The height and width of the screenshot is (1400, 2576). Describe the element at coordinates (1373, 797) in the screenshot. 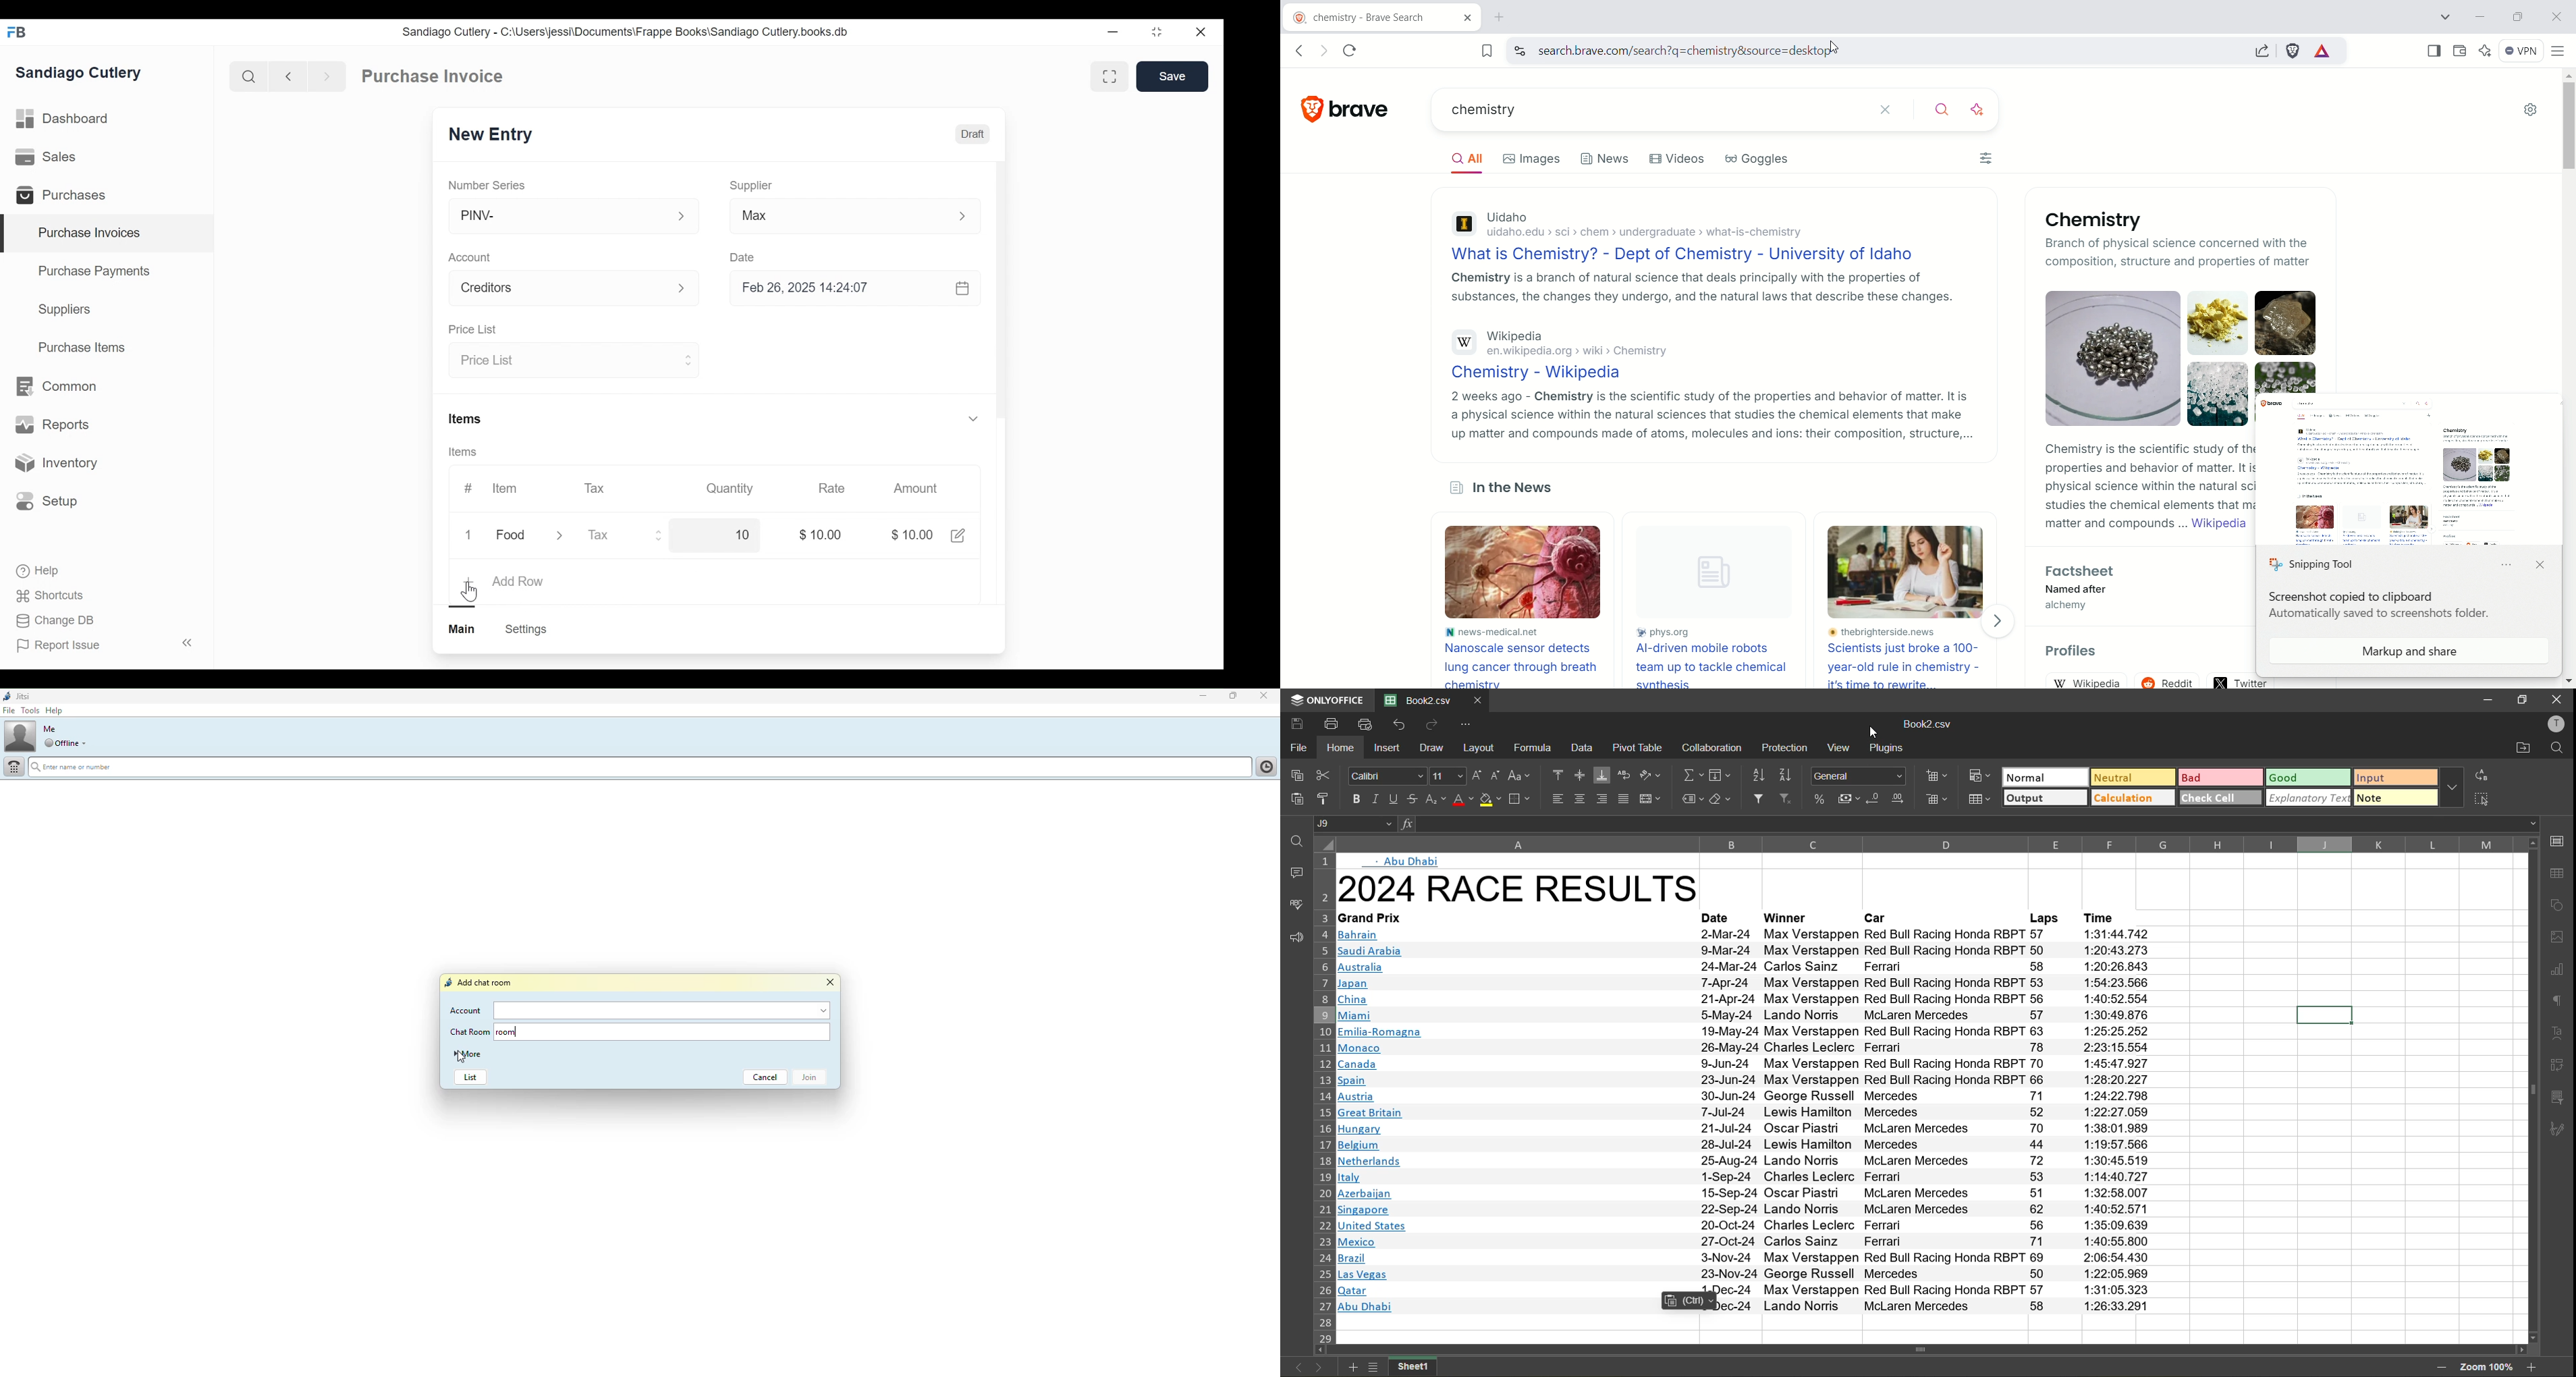

I see `italic` at that location.